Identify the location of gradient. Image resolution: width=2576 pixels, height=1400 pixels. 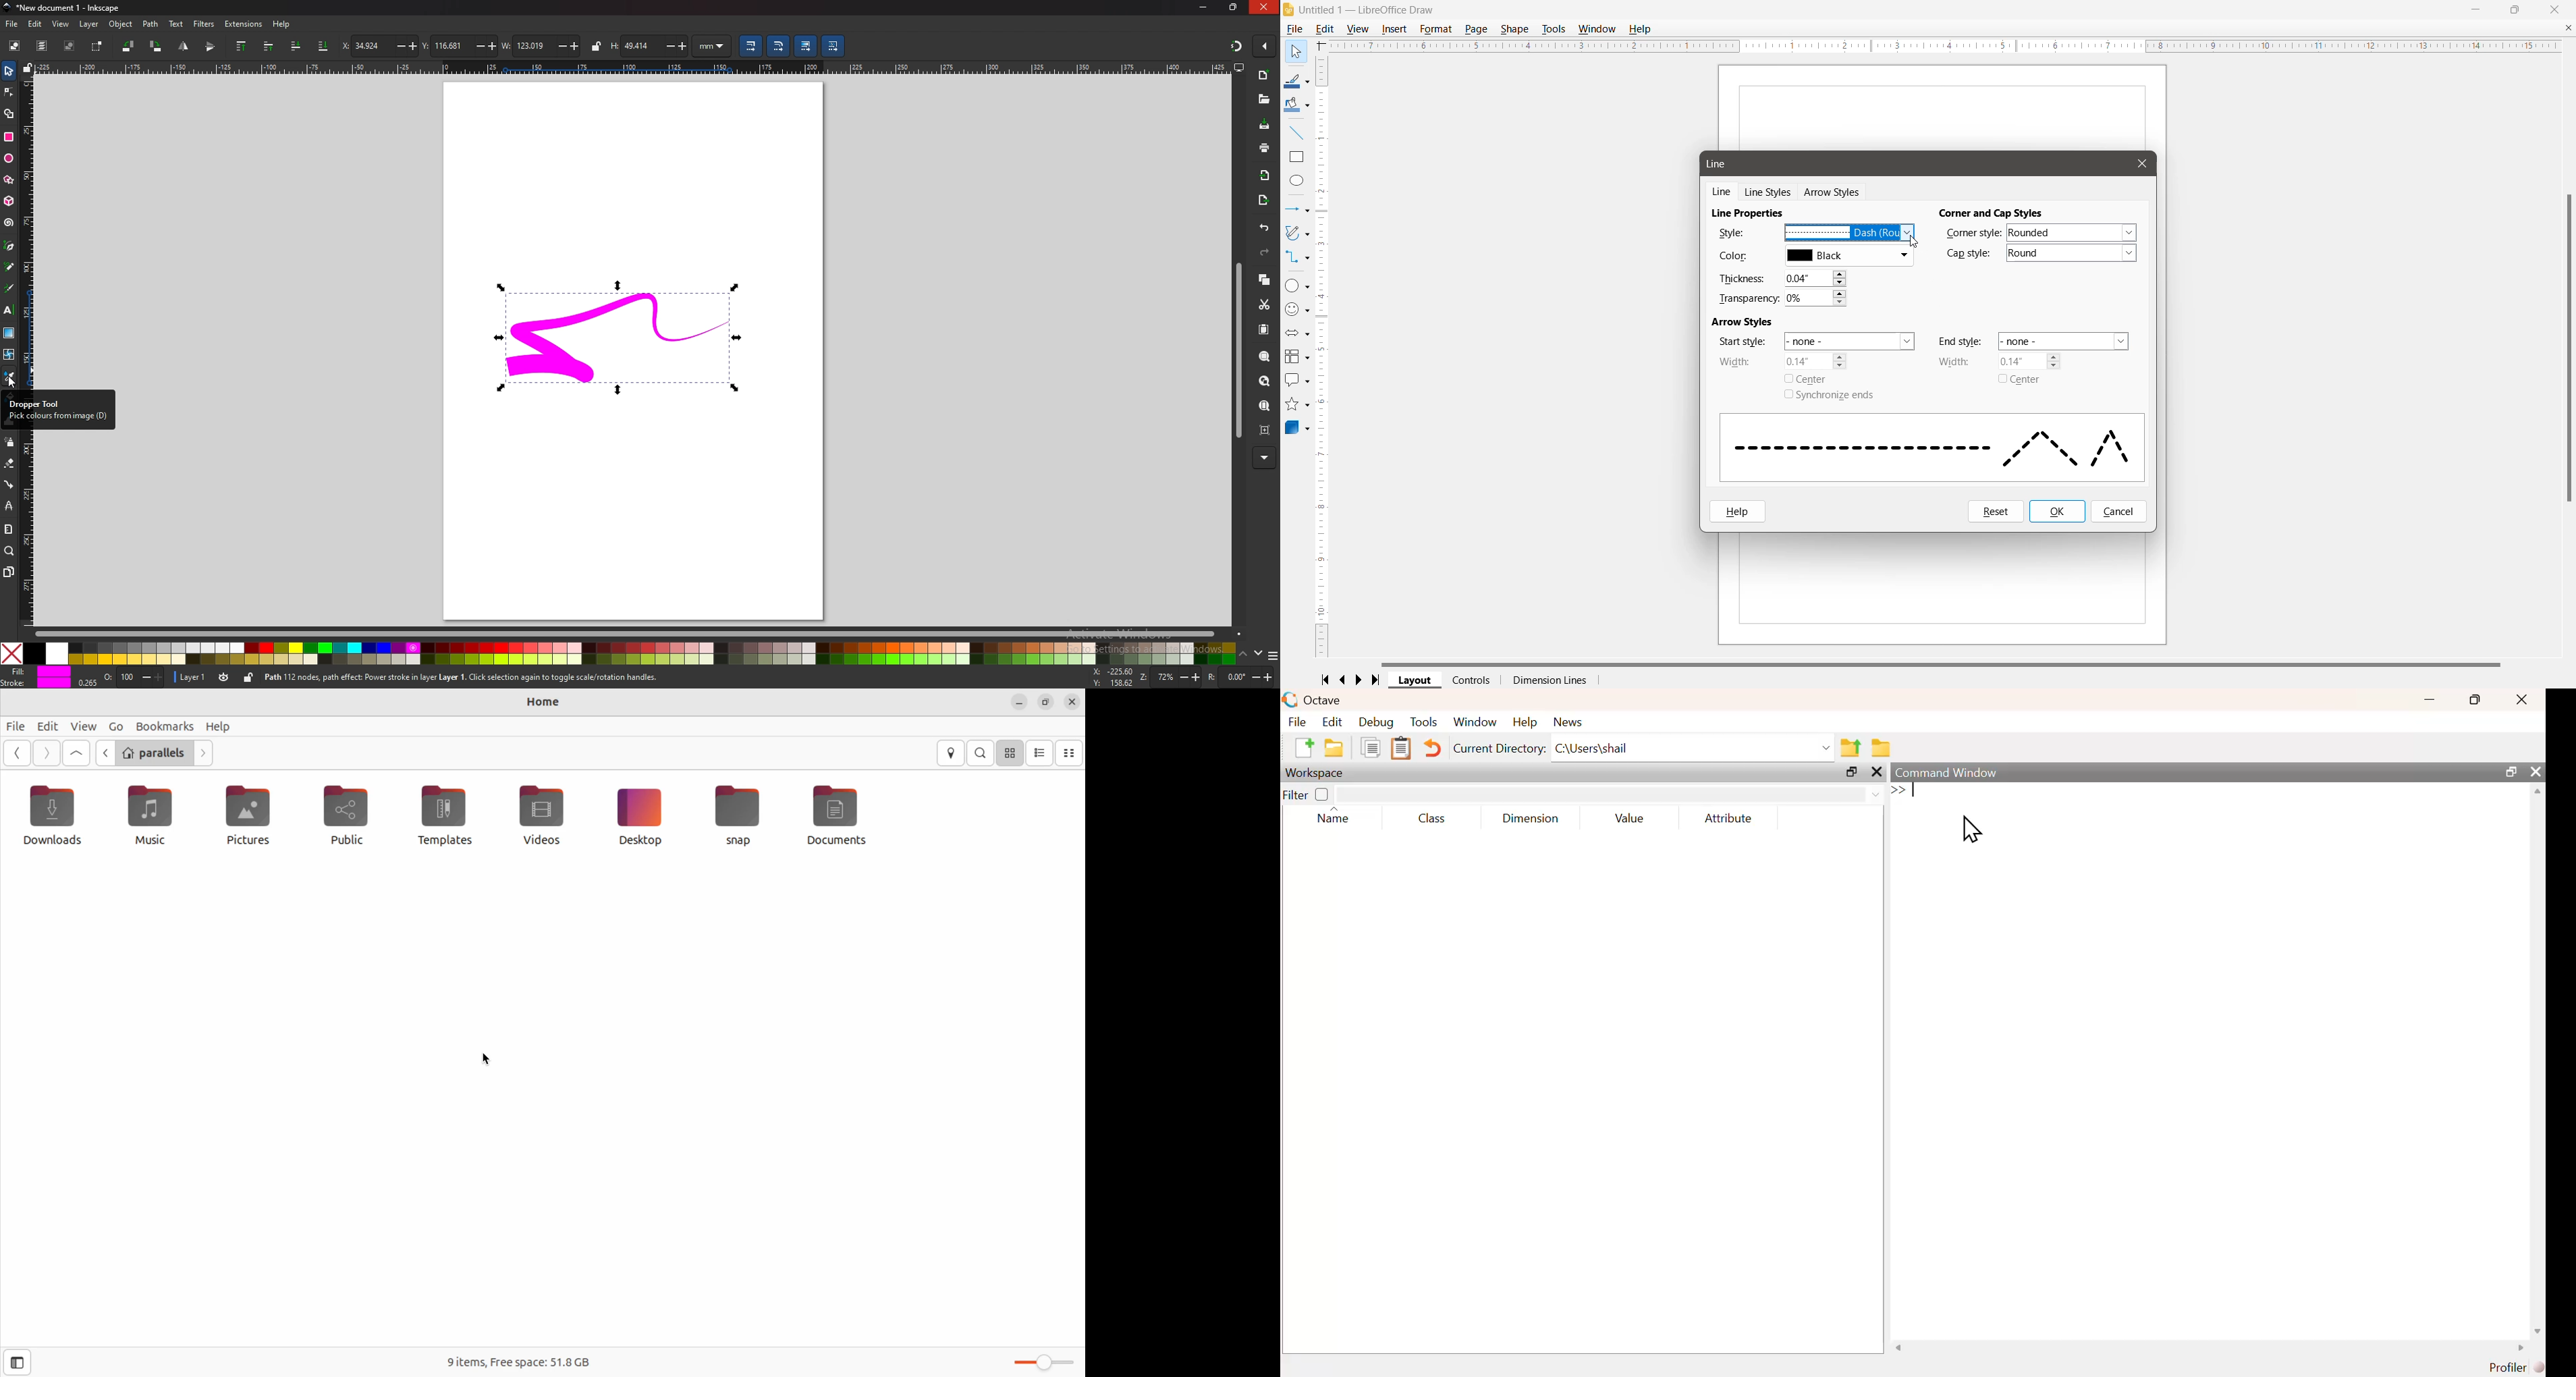
(9, 332).